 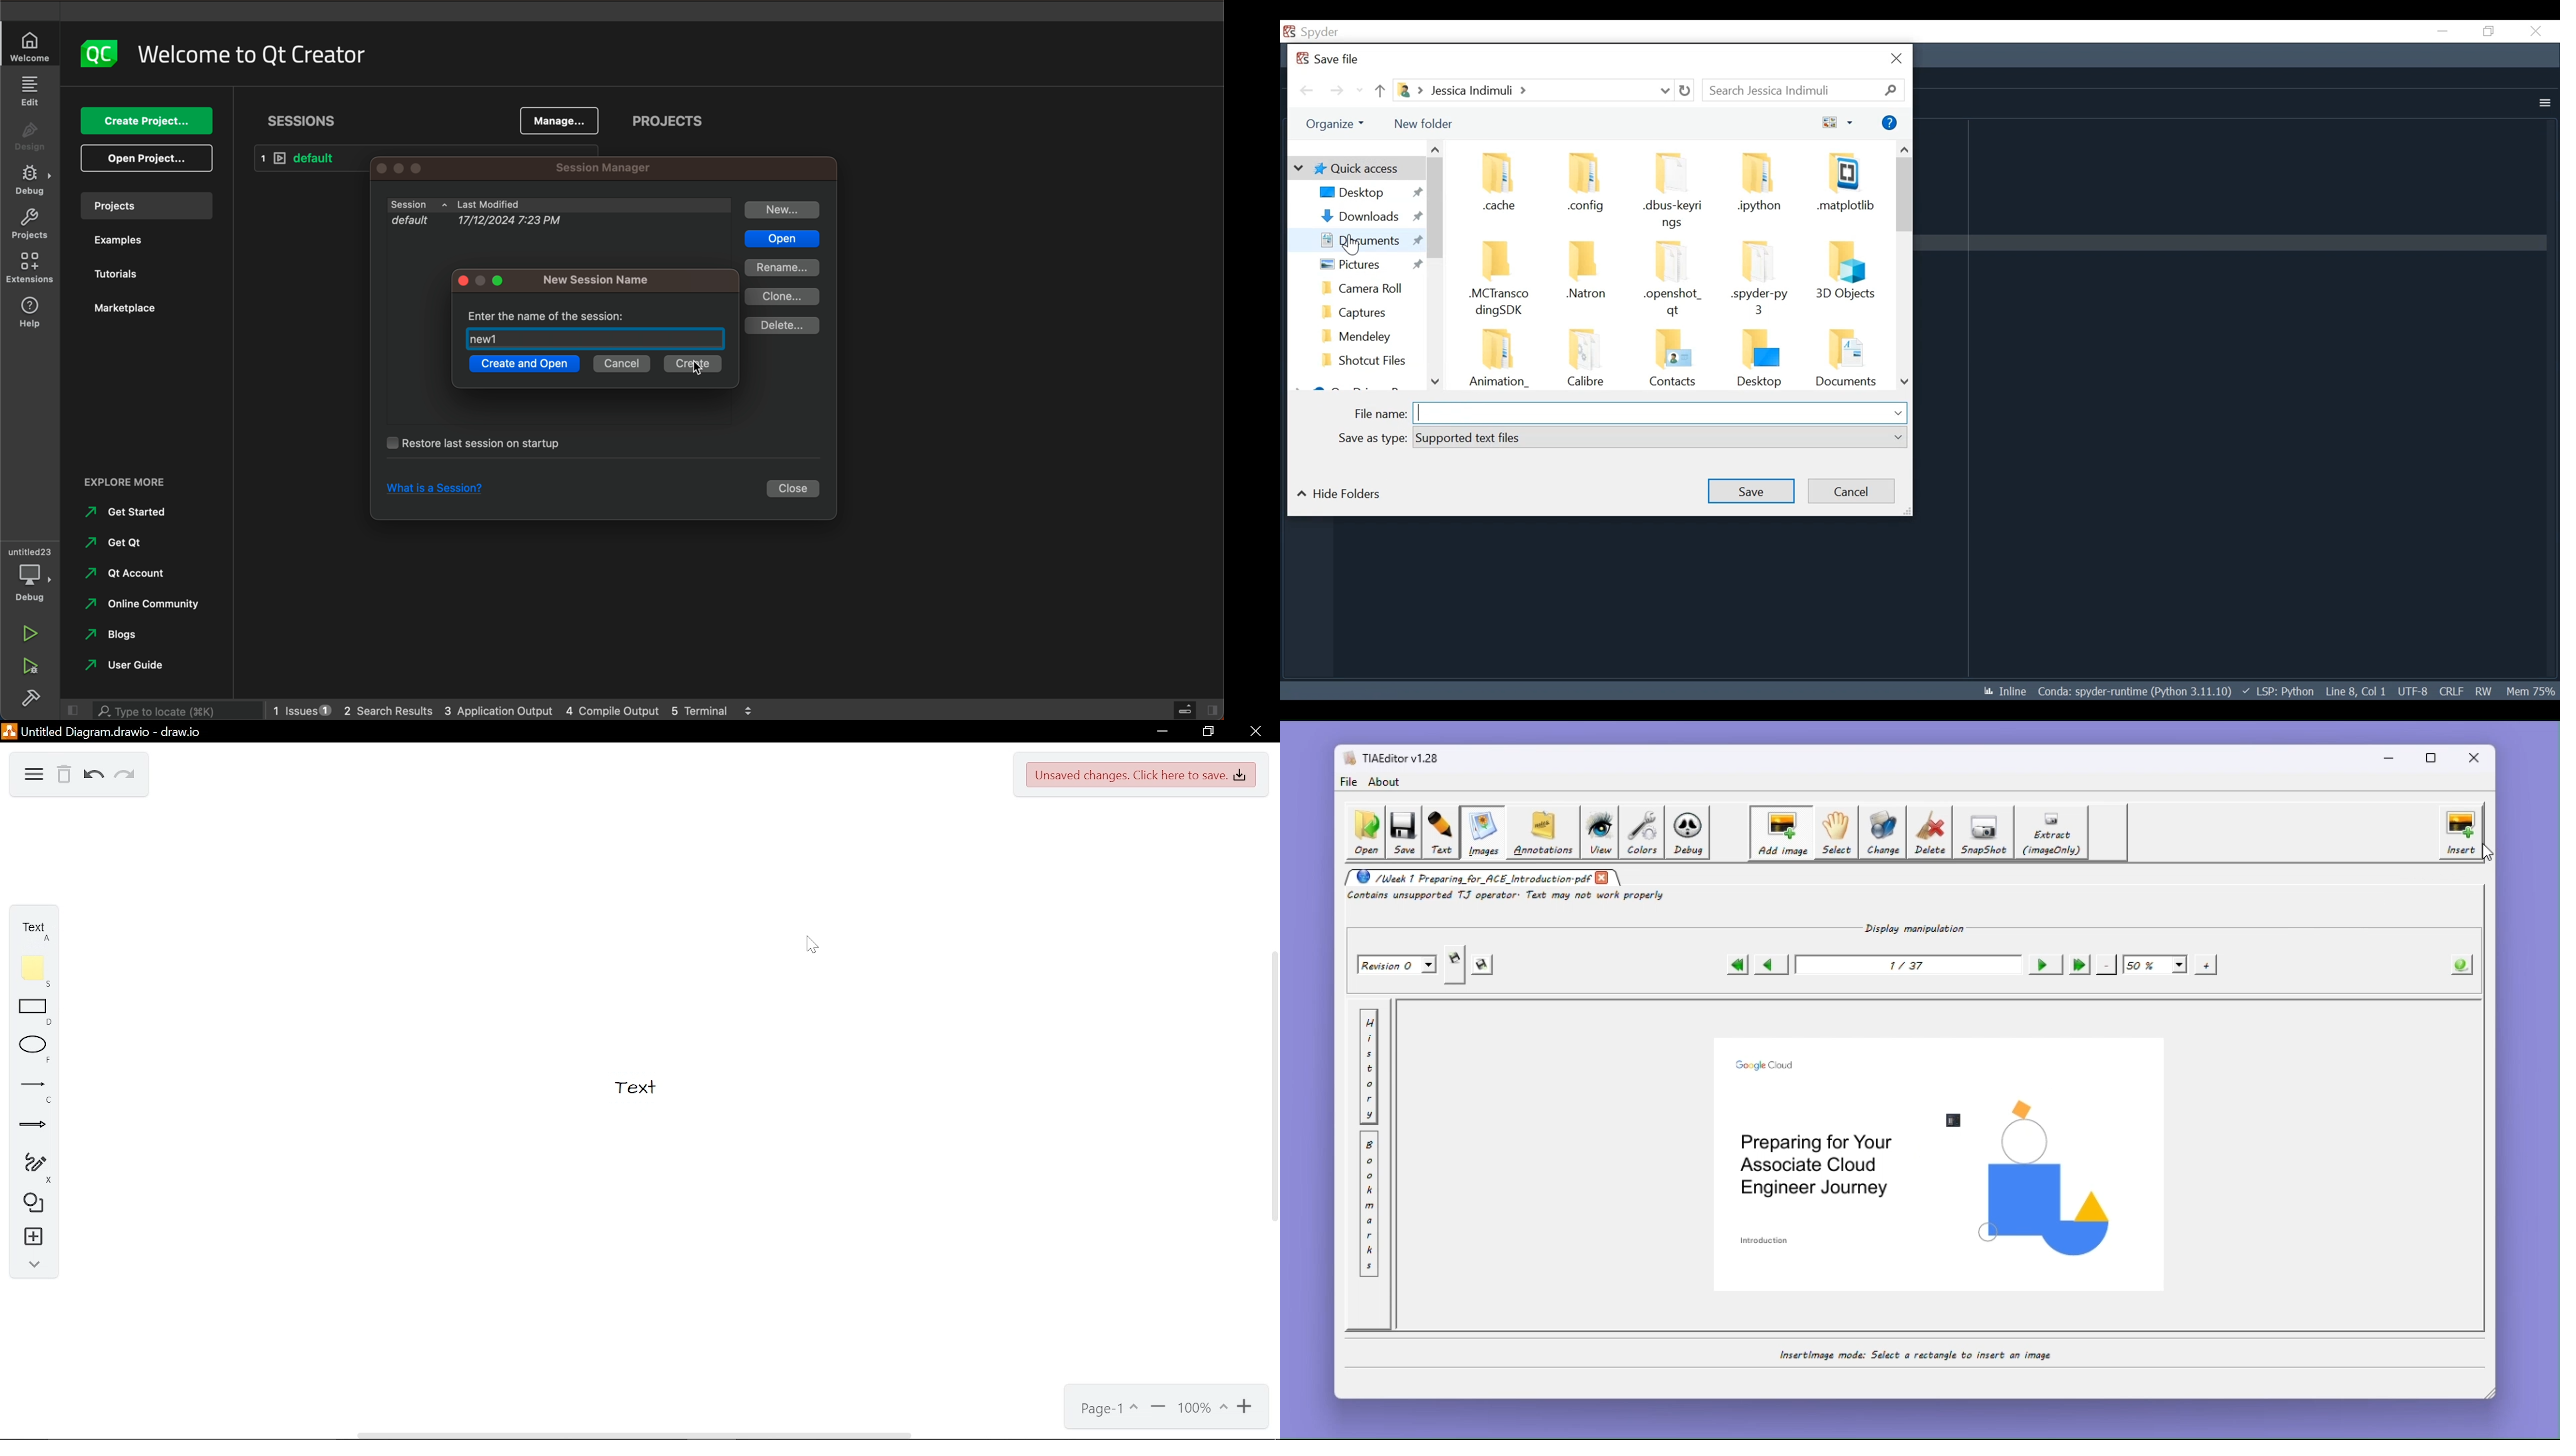 What do you see at coordinates (30, 1050) in the screenshot?
I see `Ellipse` at bounding box center [30, 1050].